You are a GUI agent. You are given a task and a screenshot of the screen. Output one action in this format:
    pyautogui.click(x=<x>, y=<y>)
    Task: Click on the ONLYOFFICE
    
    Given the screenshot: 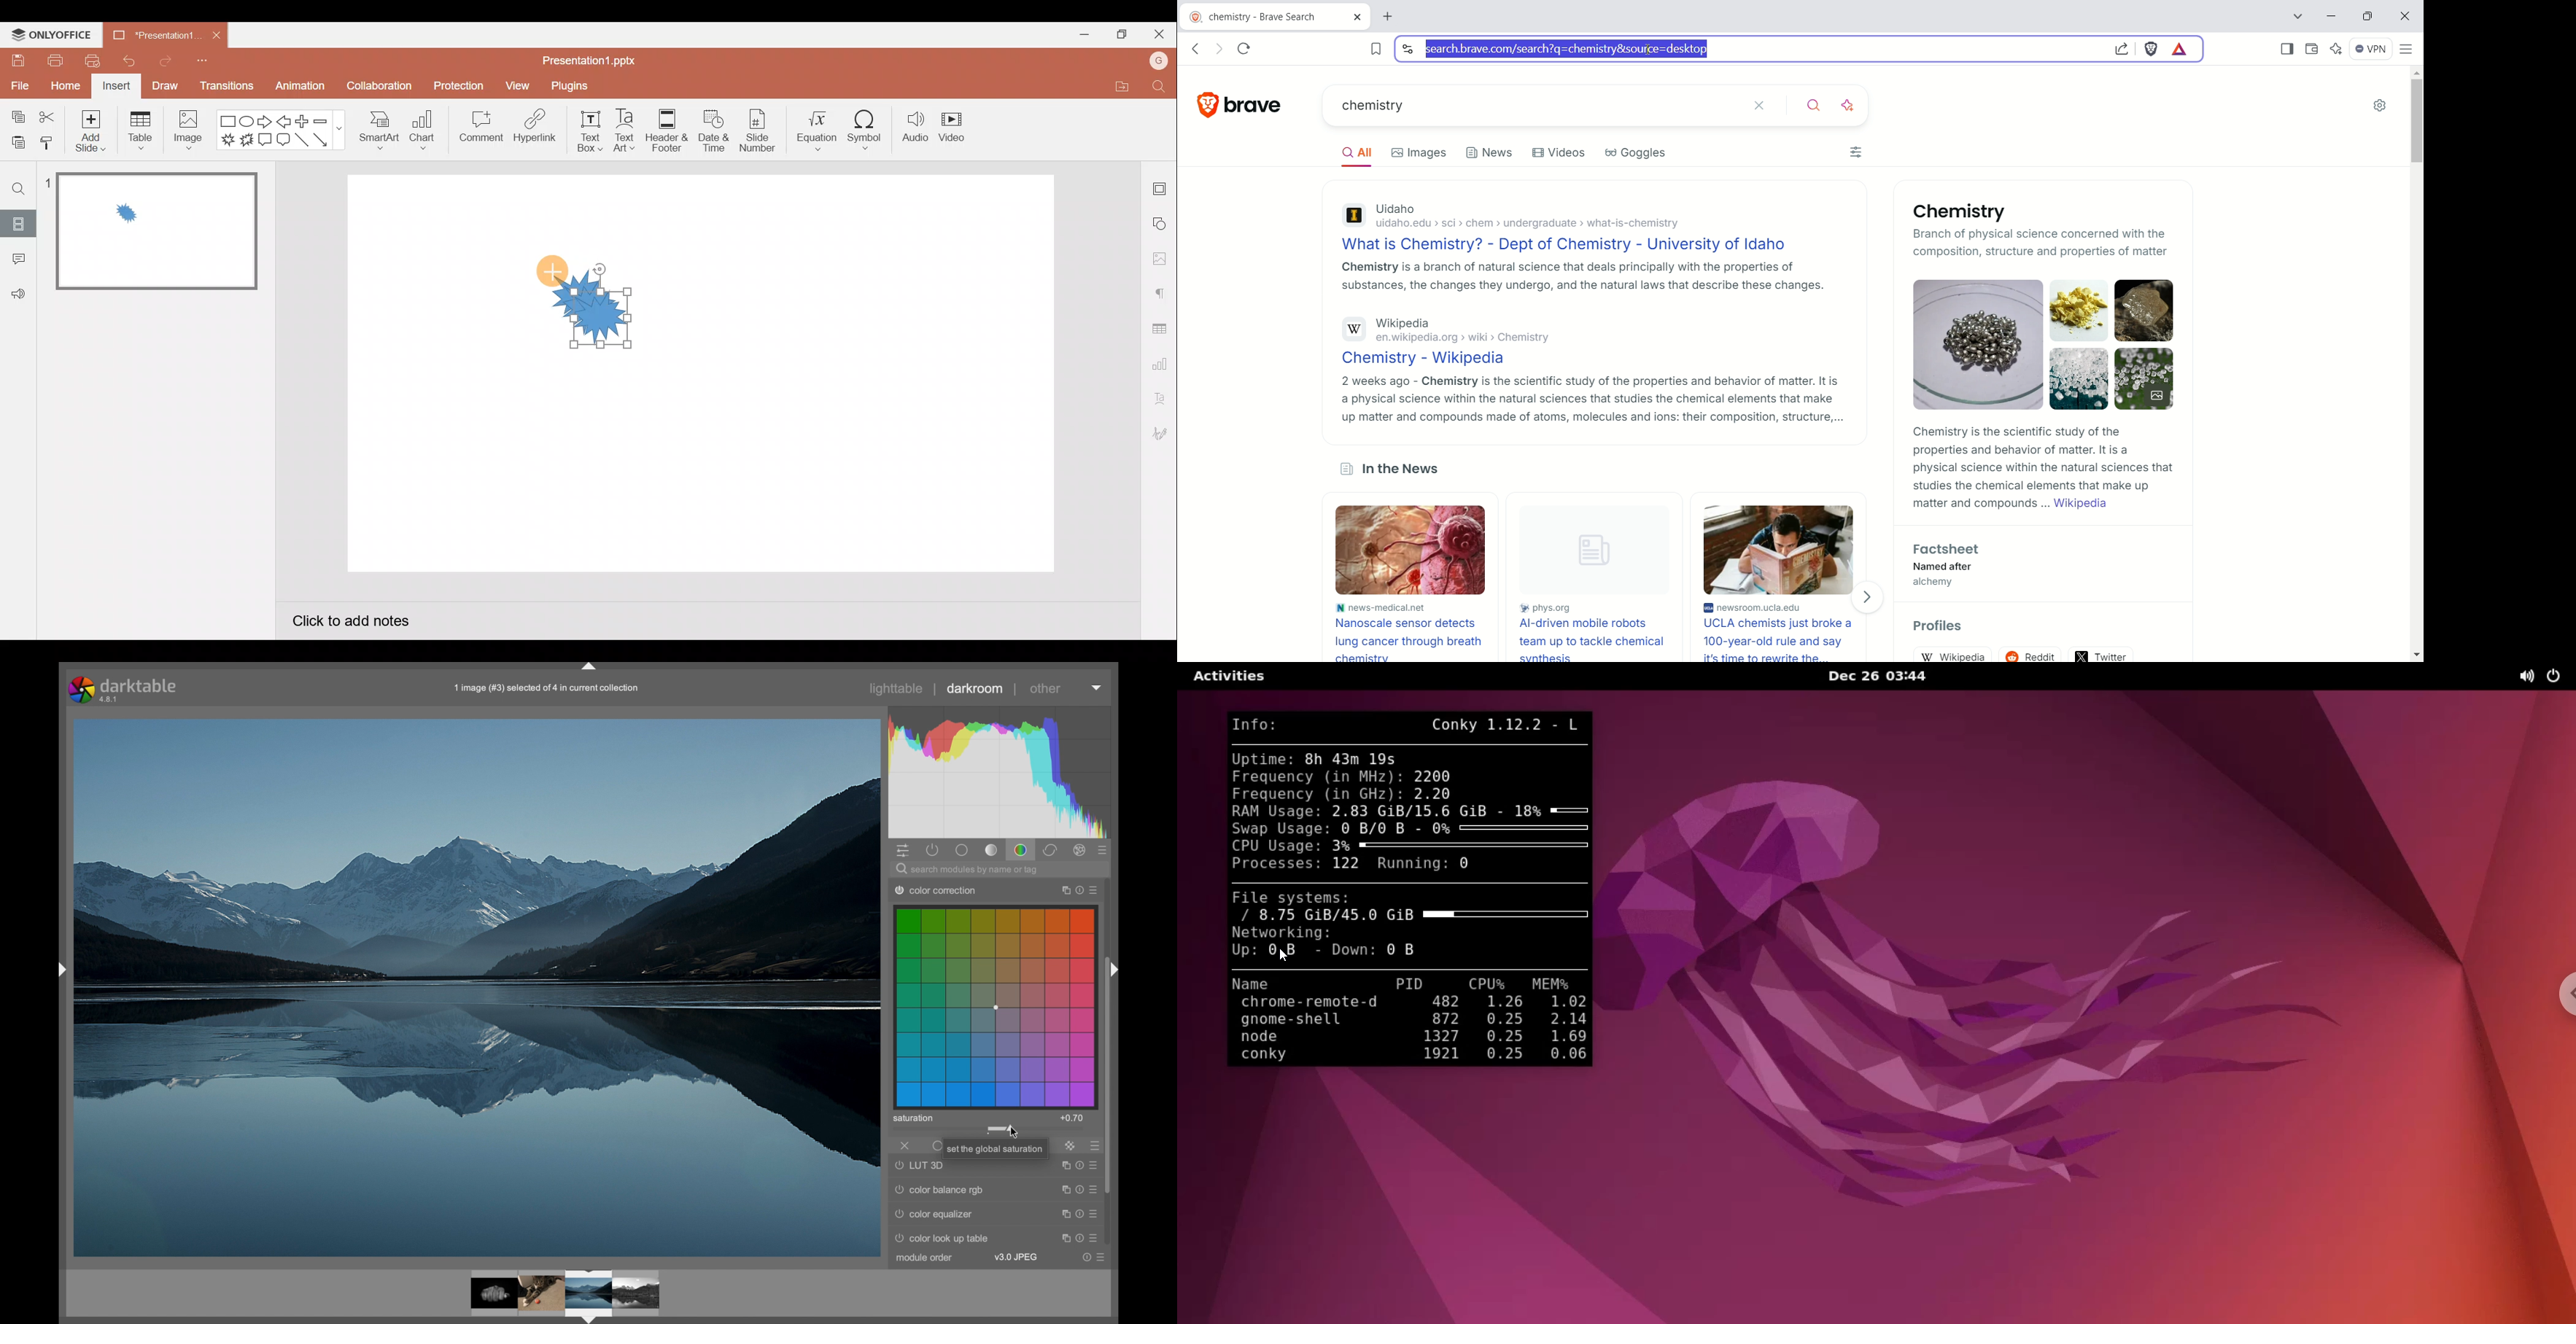 What is the action you would take?
    pyautogui.click(x=52, y=34)
    